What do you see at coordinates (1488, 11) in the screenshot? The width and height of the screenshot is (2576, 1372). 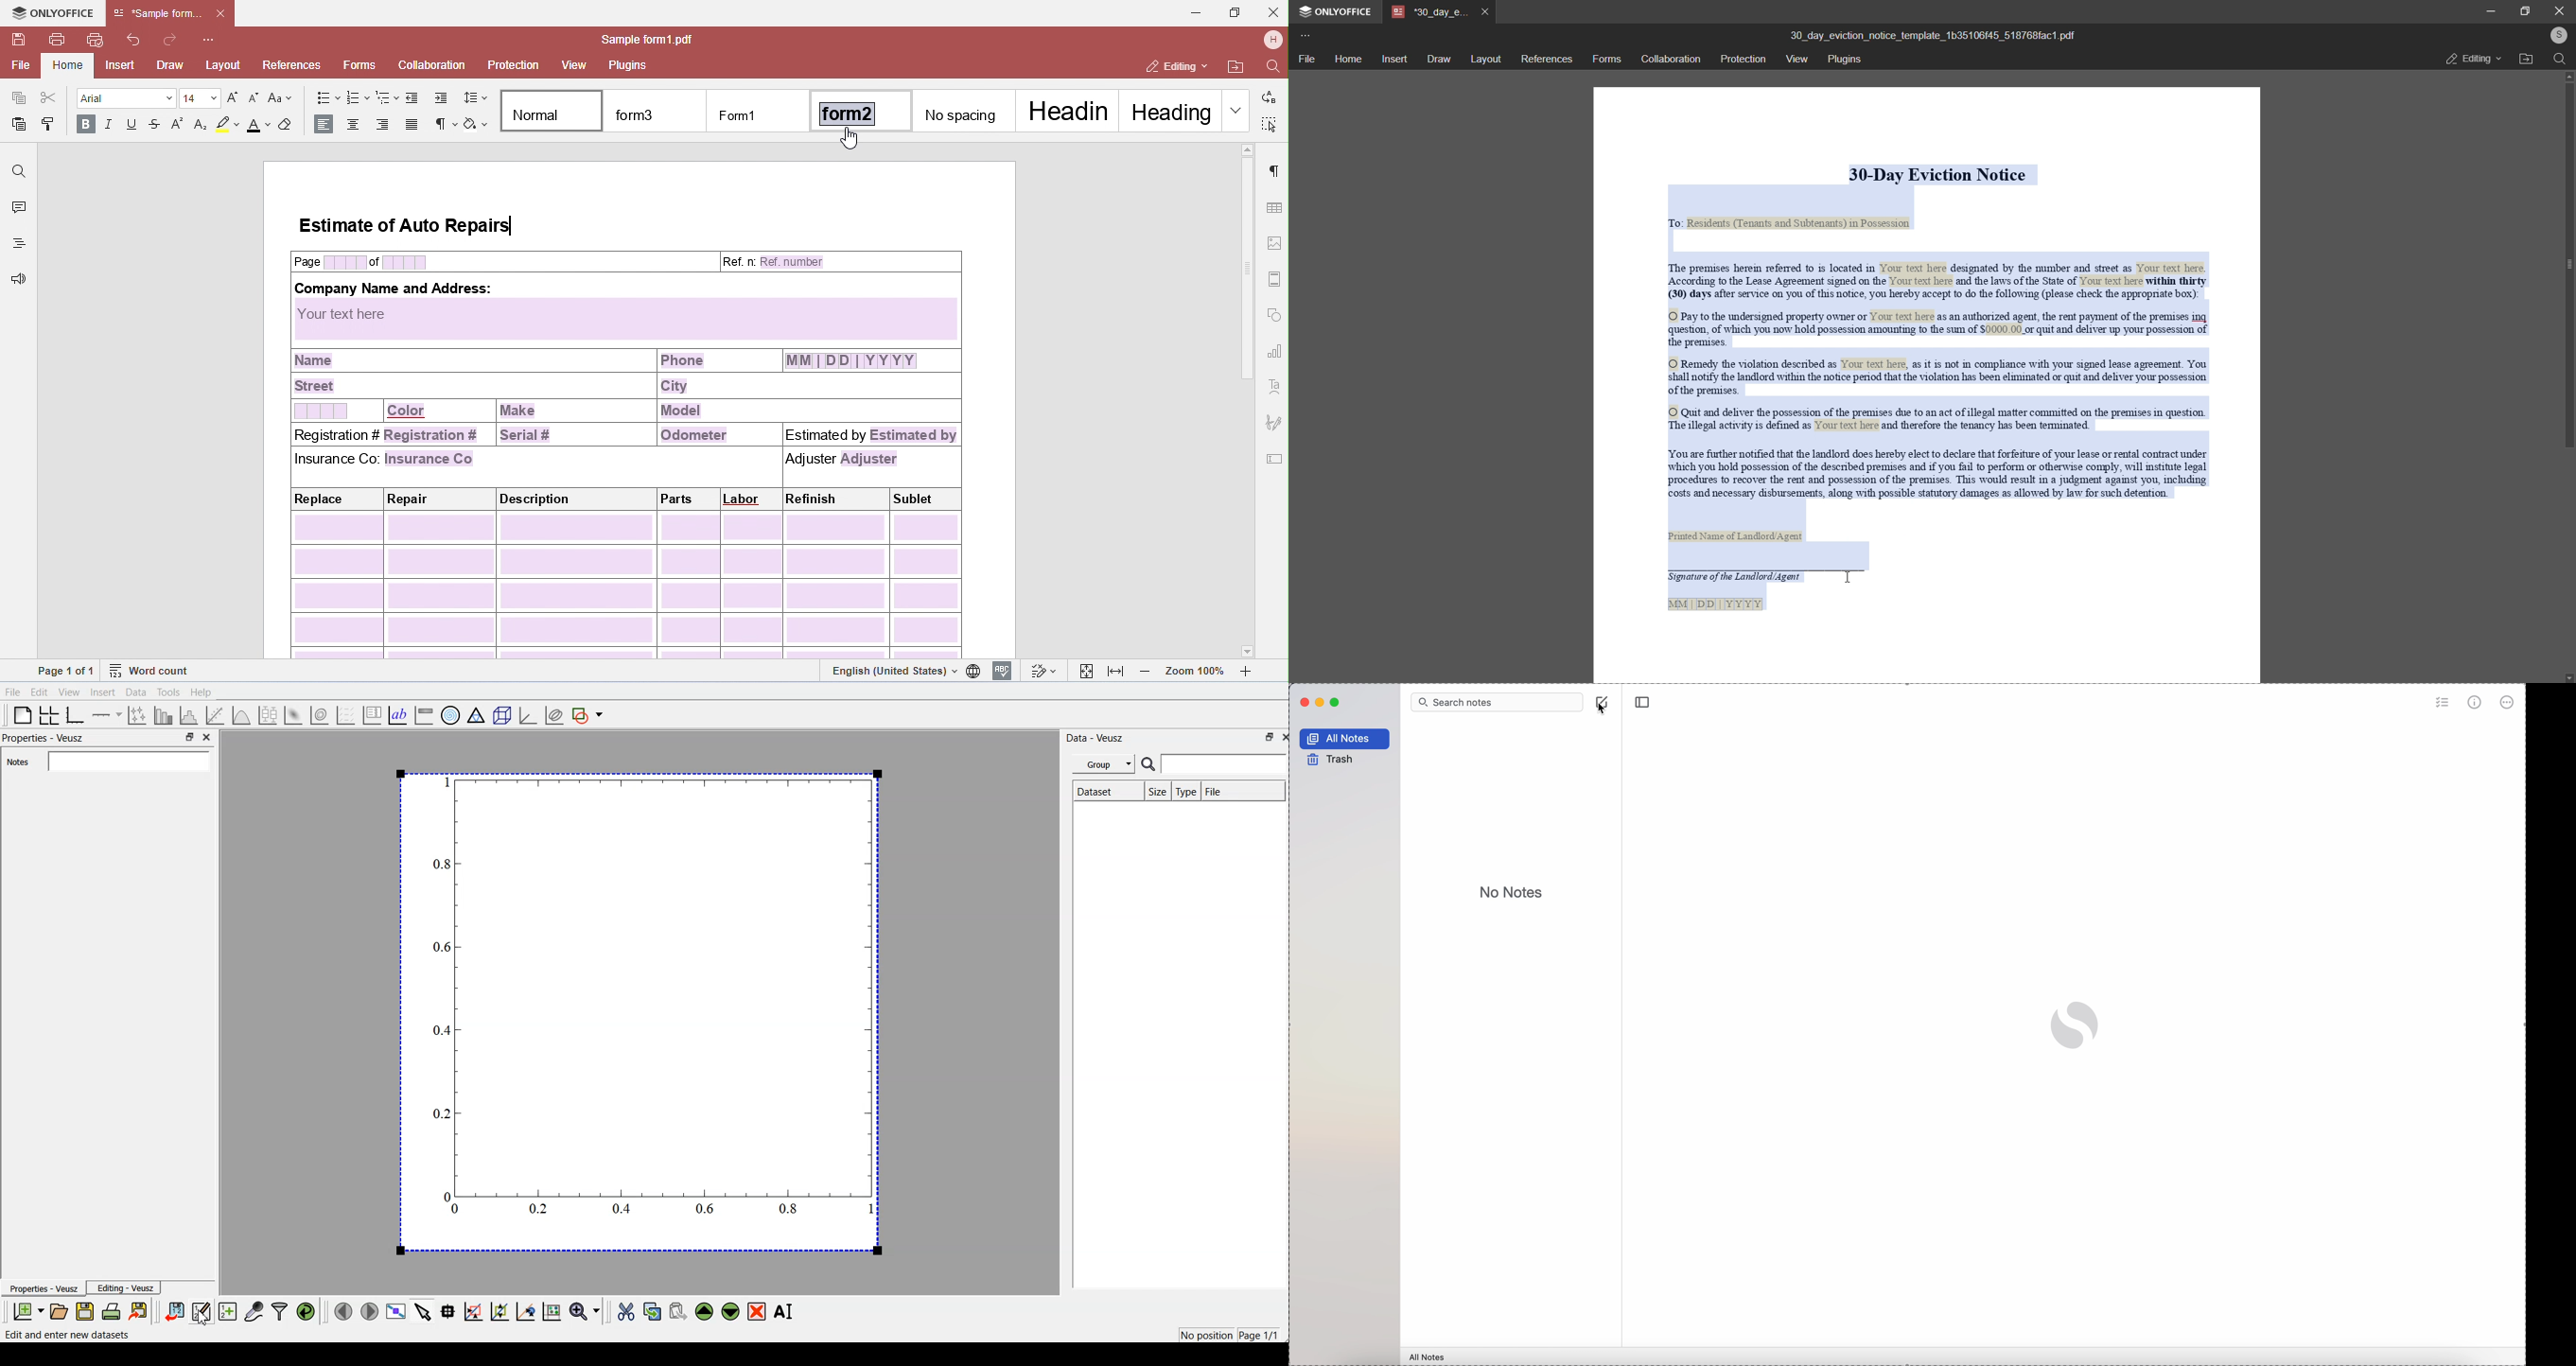 I see `close tab` at bounding box center [1488, 11].